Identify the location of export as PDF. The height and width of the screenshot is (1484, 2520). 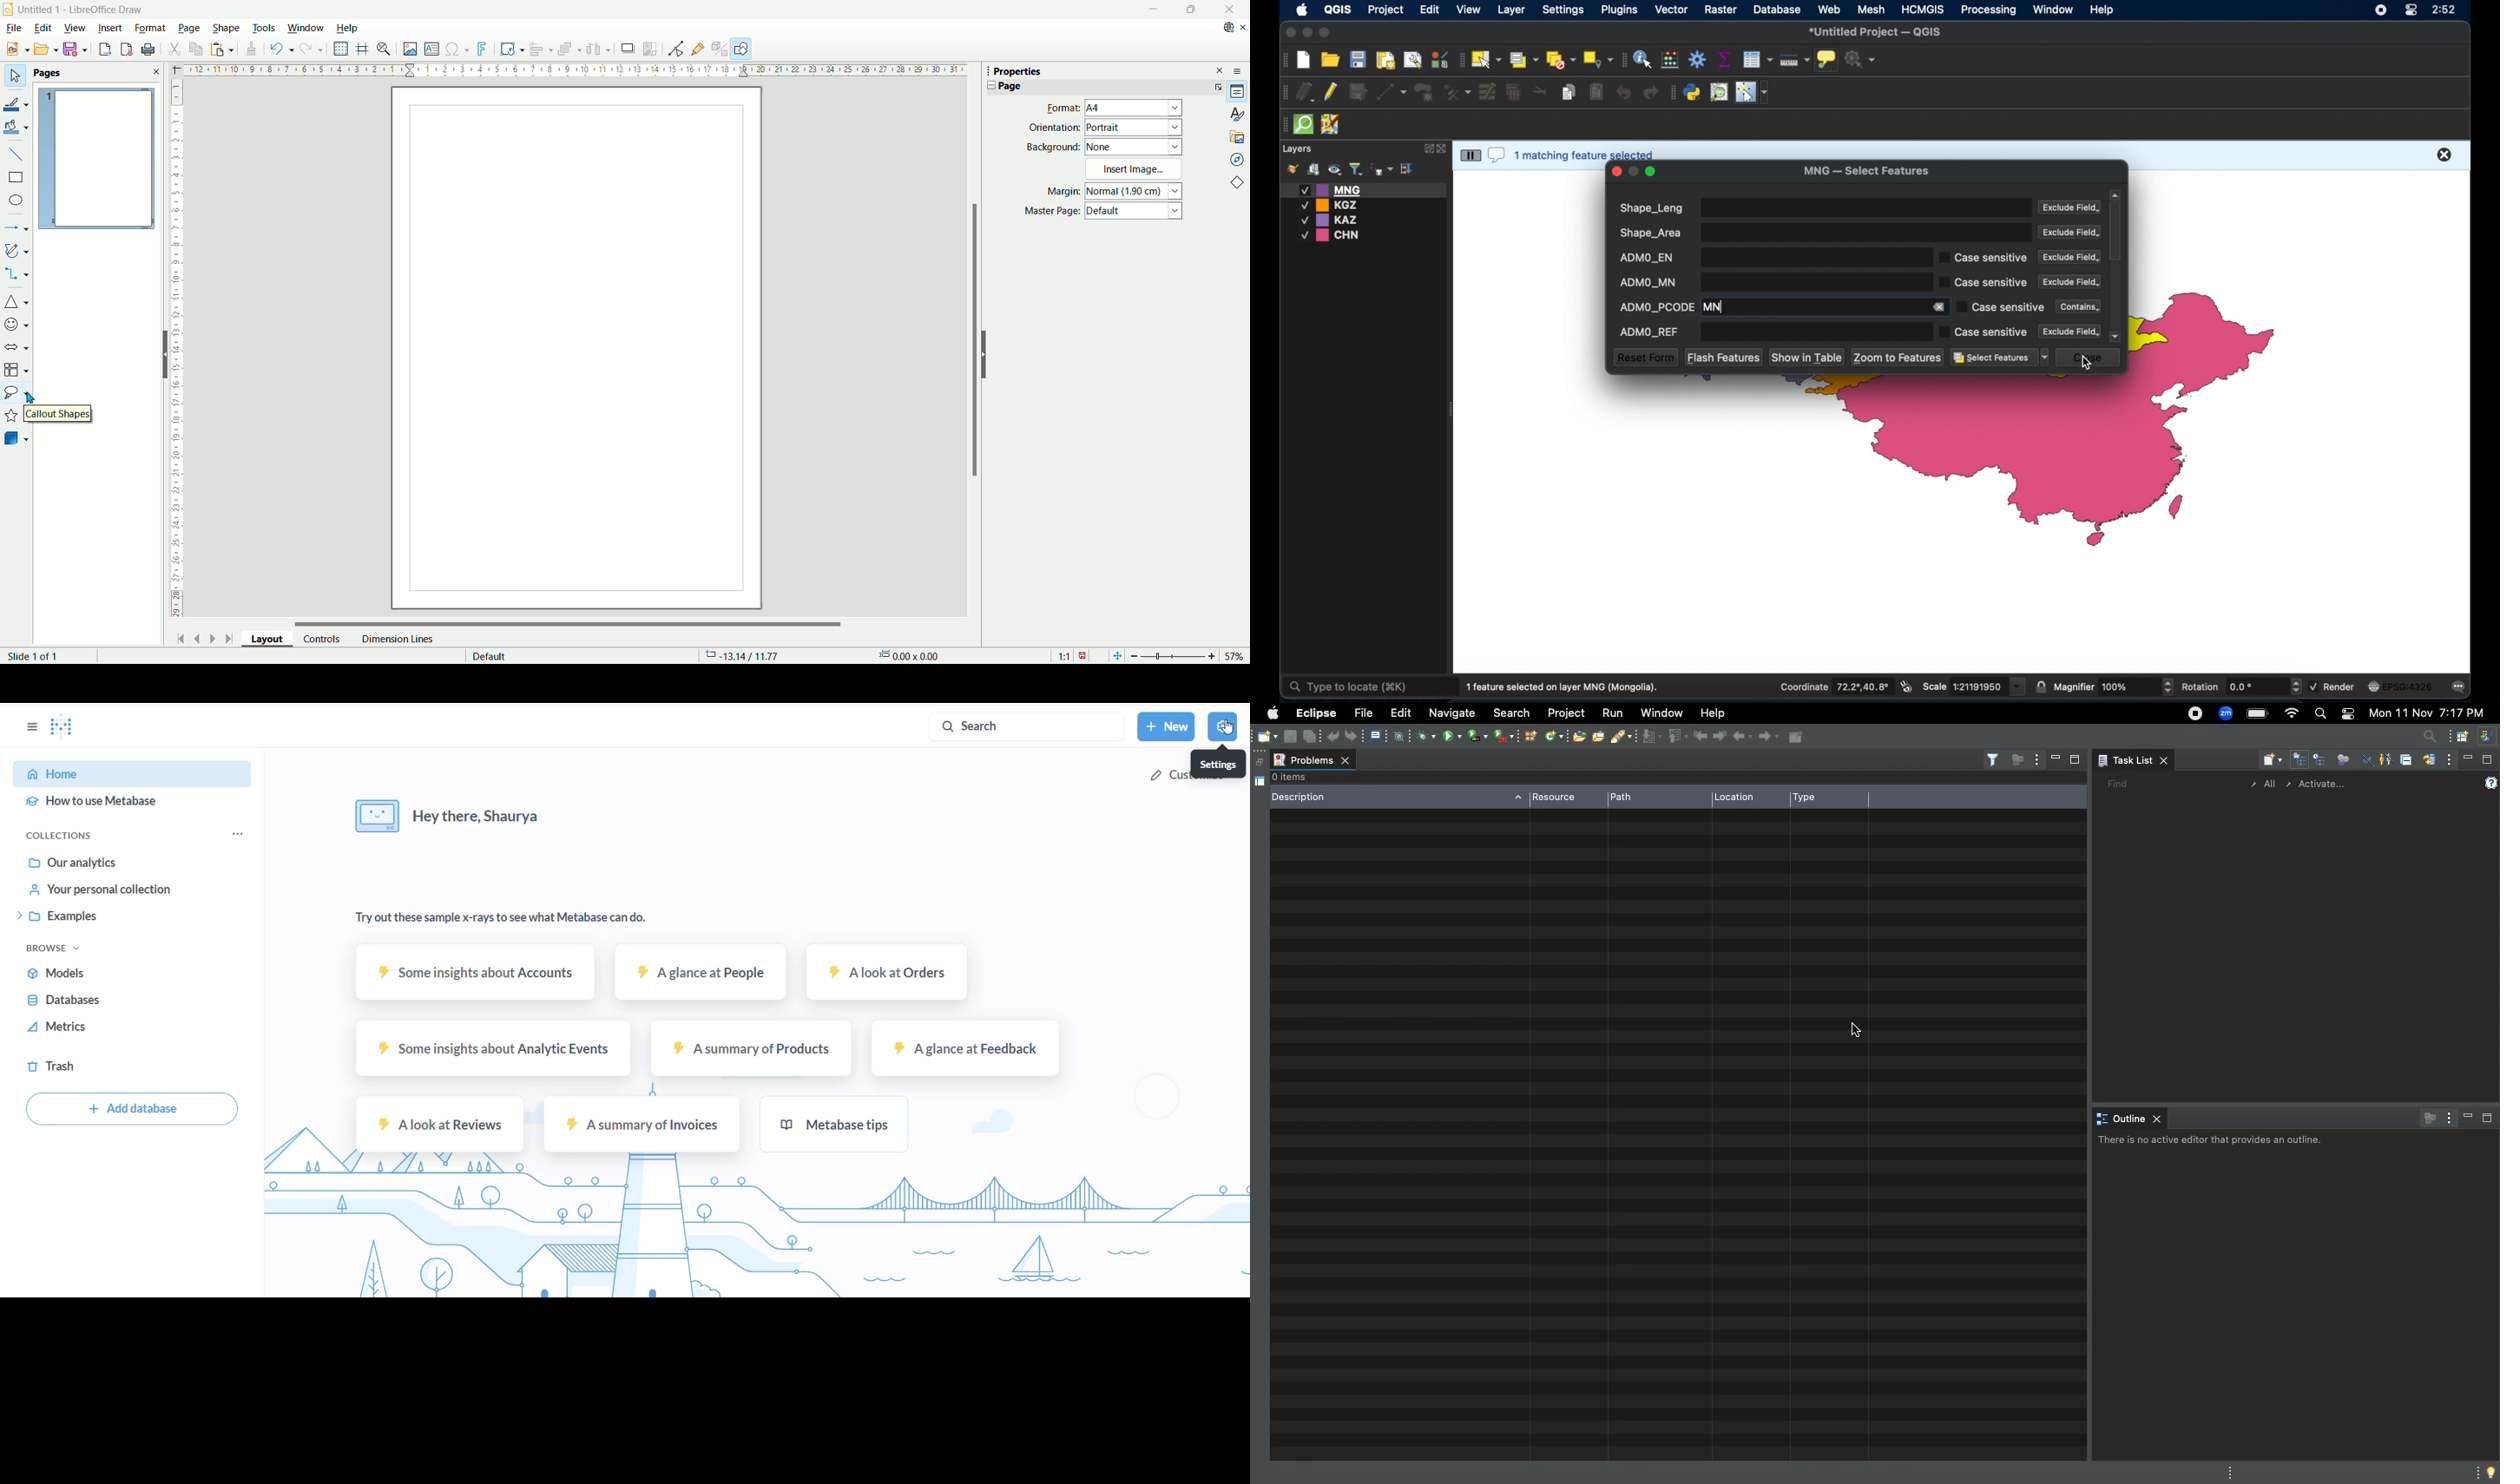
(125, 49).